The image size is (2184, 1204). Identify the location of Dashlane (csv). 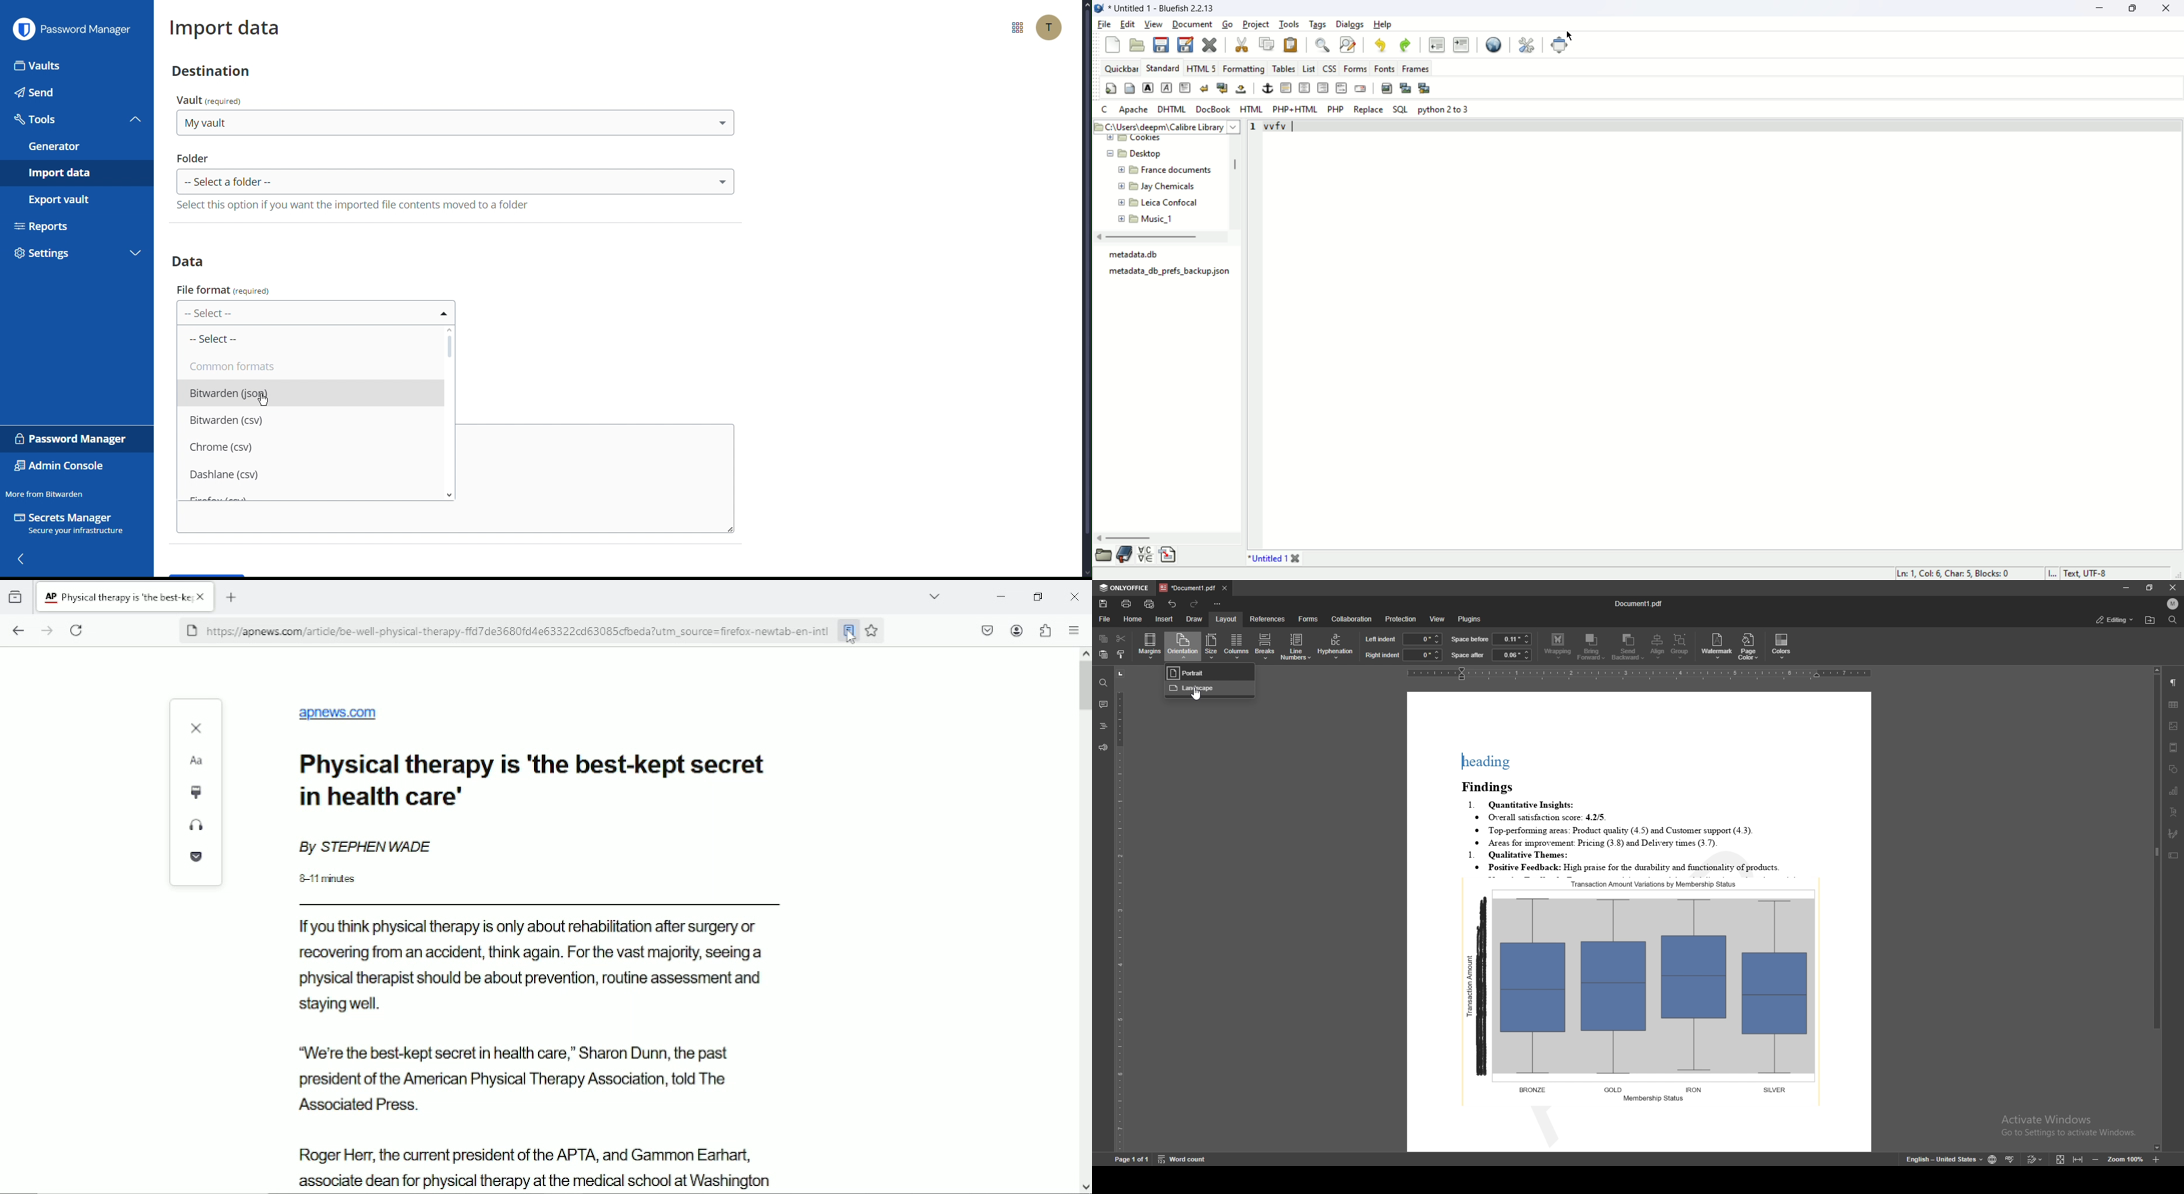
(307, 476).